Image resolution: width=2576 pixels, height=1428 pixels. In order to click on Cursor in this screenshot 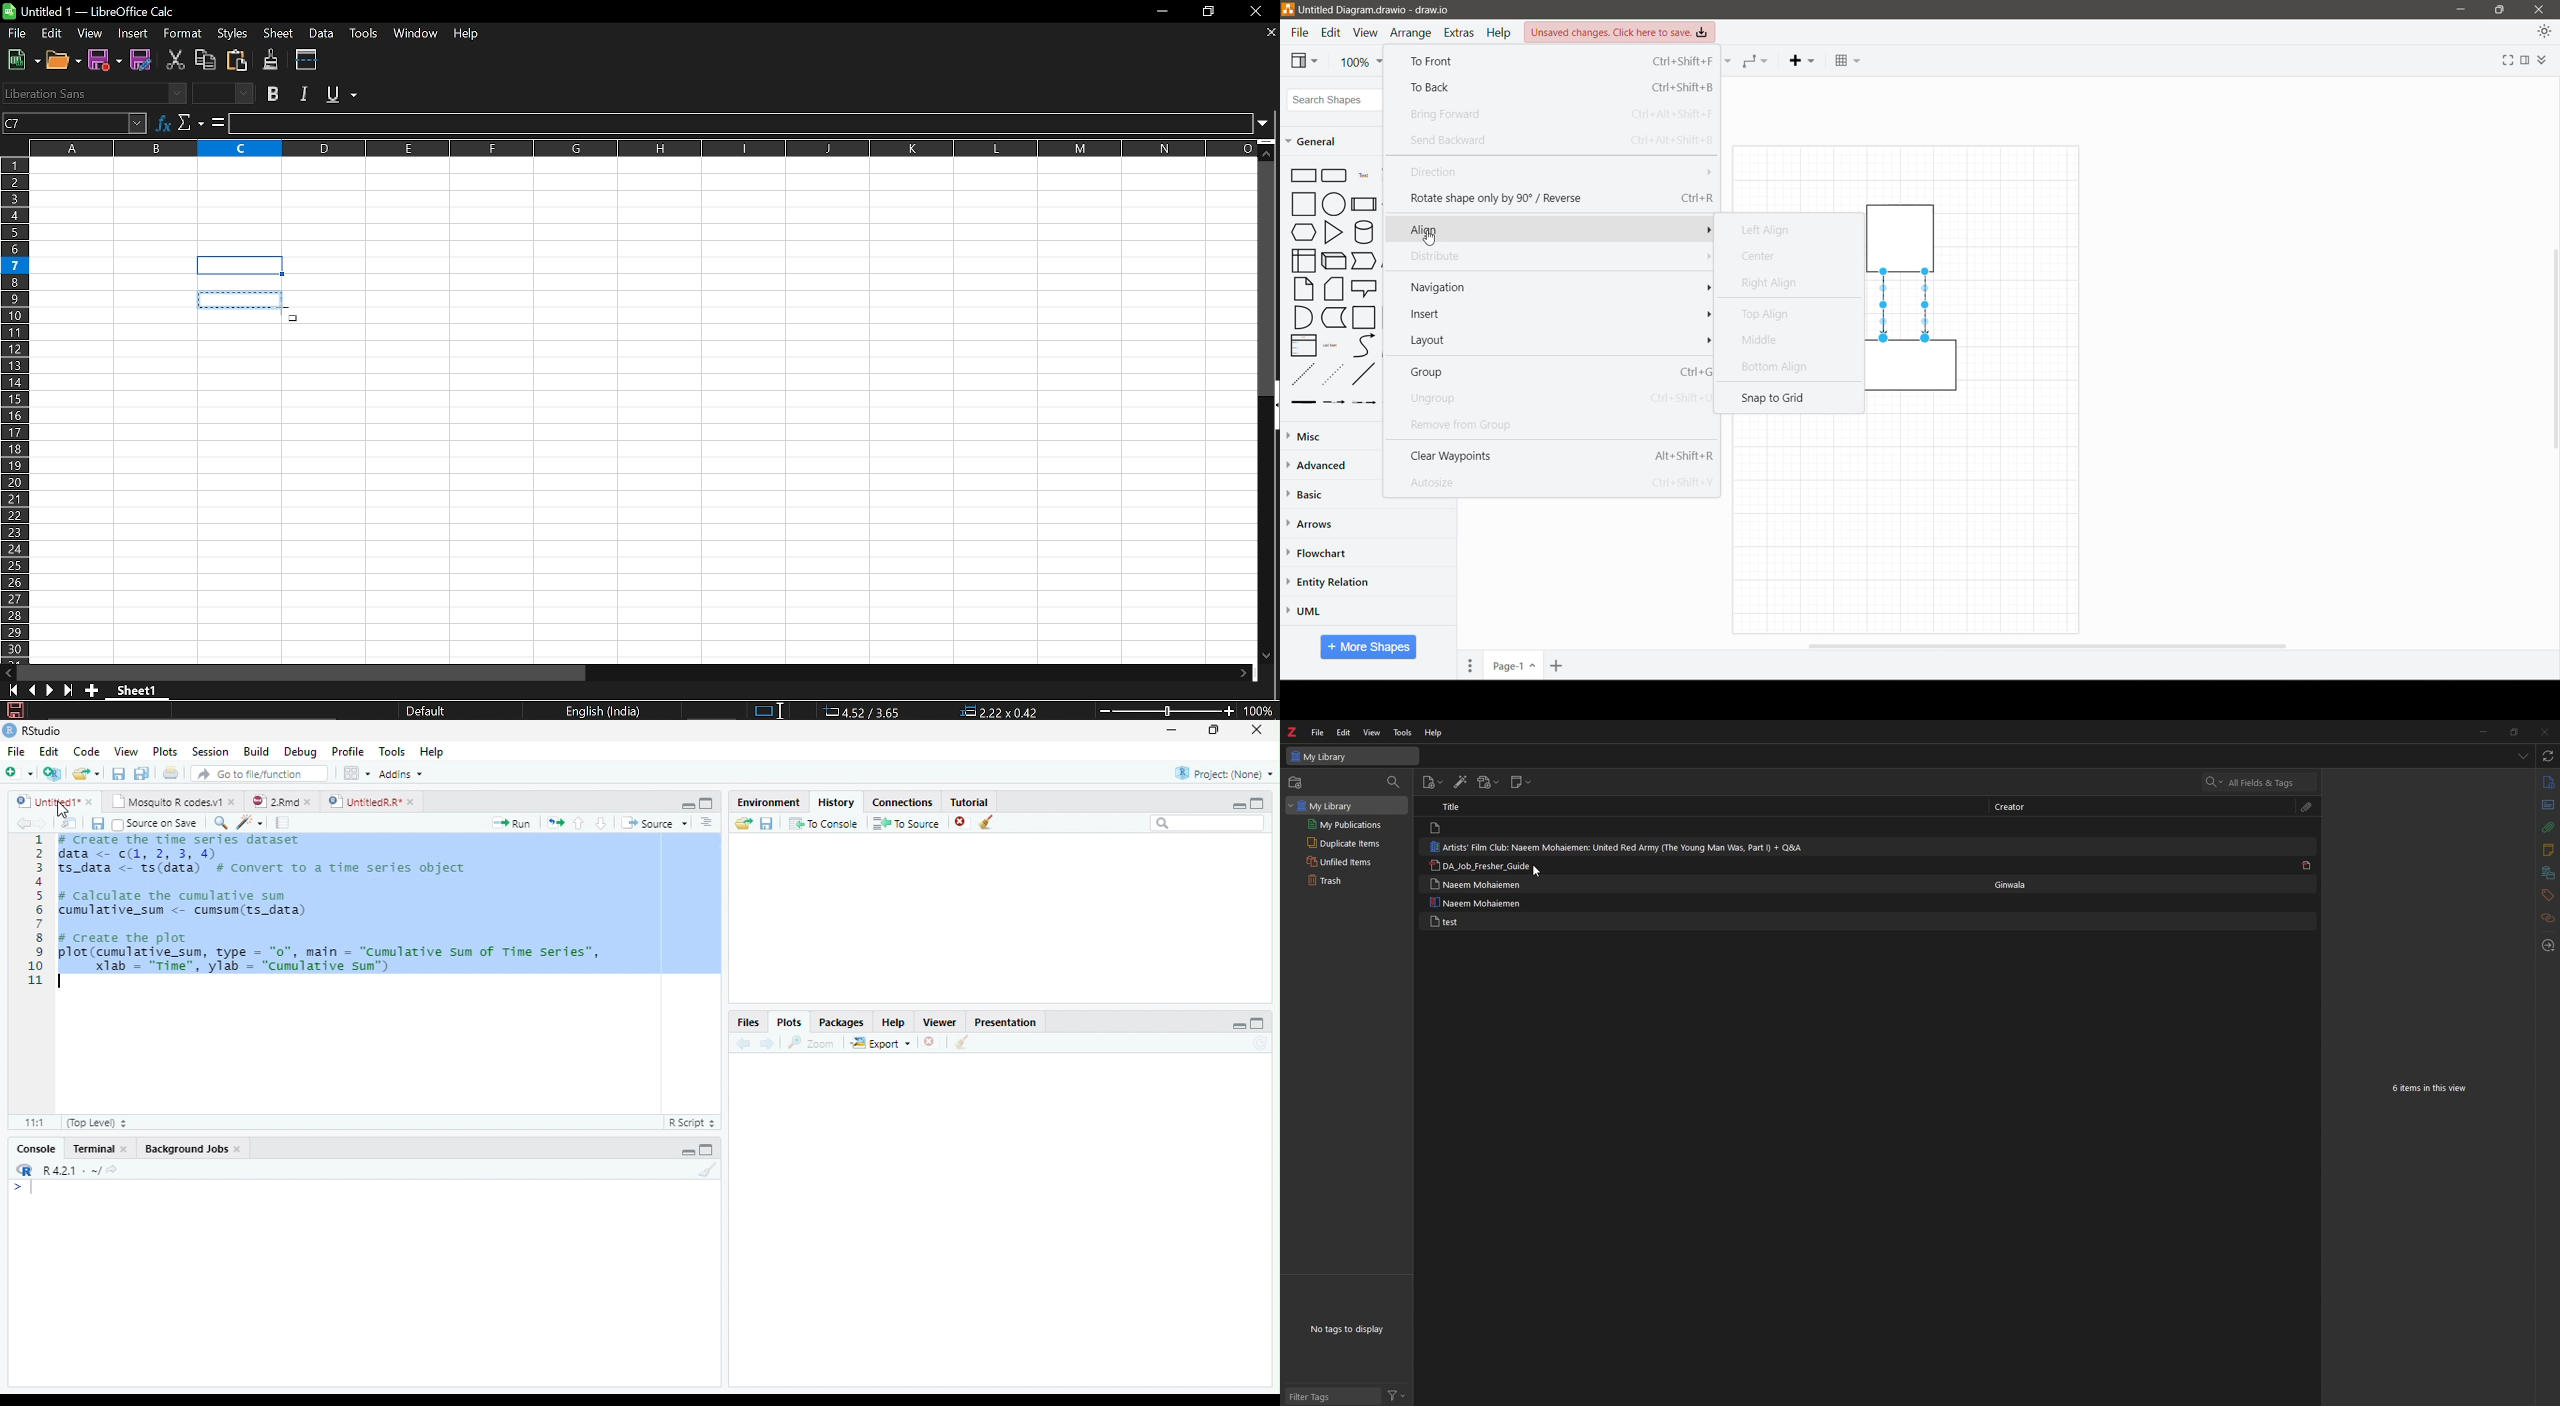, I will do `click(64, 811)`.